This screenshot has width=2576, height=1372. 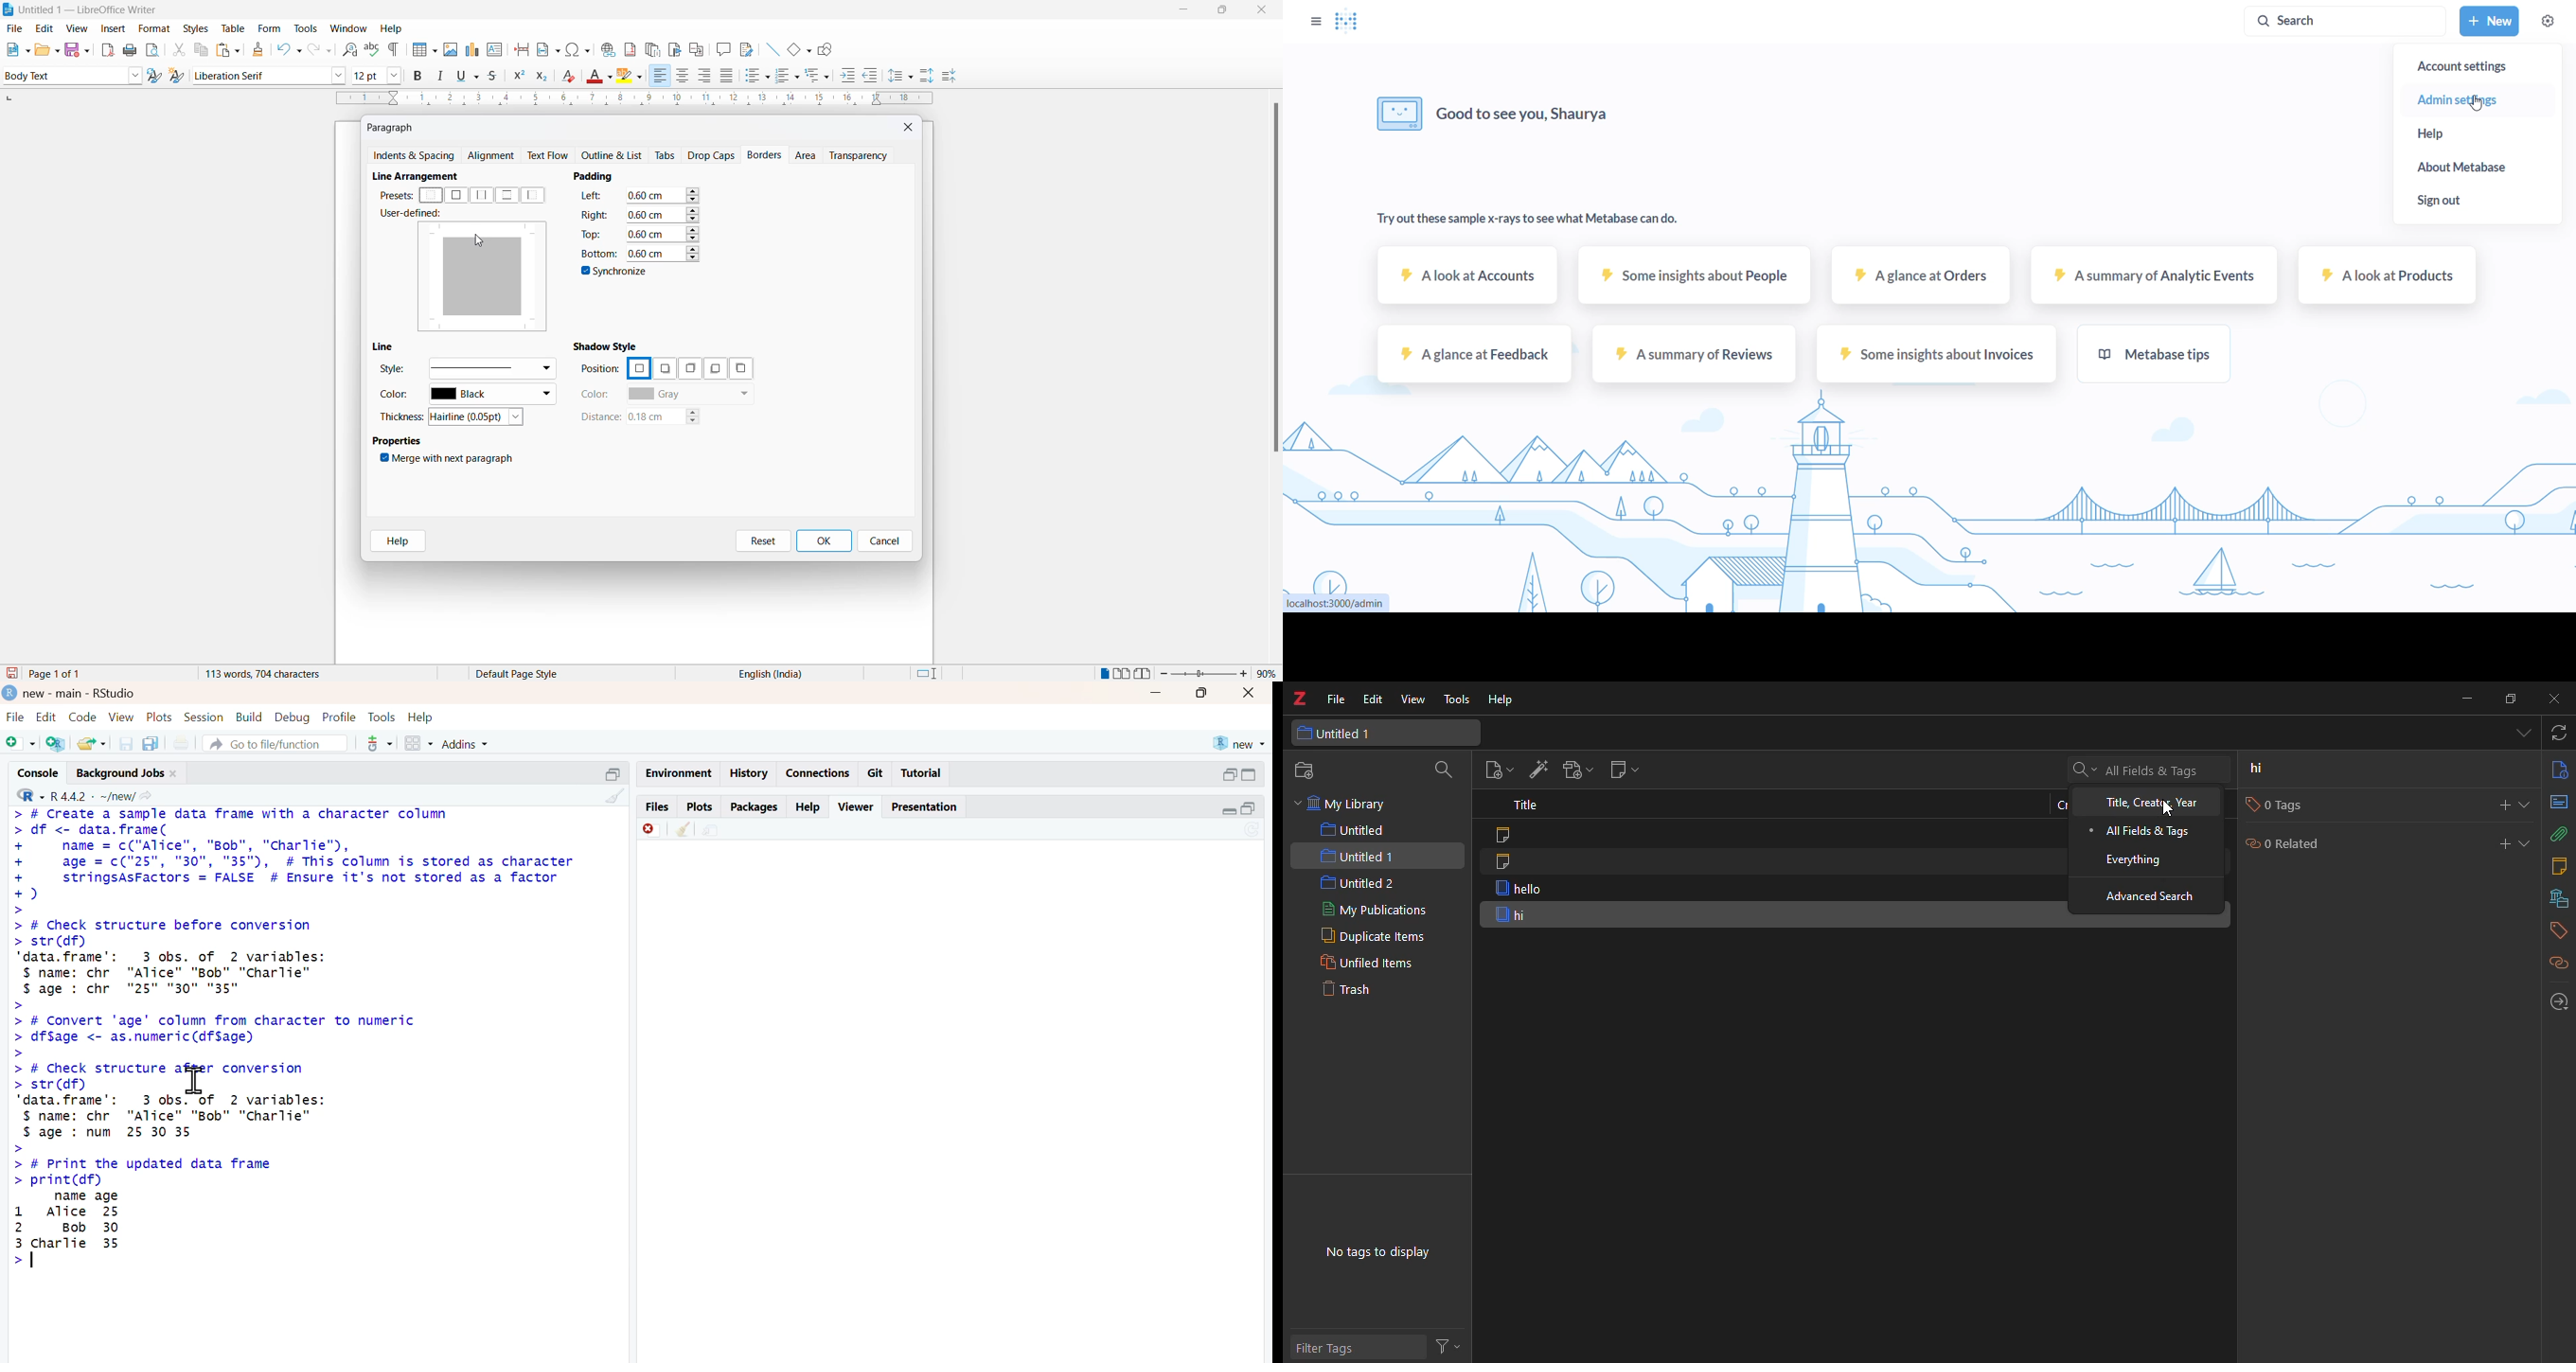 What do you see at coordinates (1240, 743) in the screenshot?
I see `new` at bounding box center [1240, 743].